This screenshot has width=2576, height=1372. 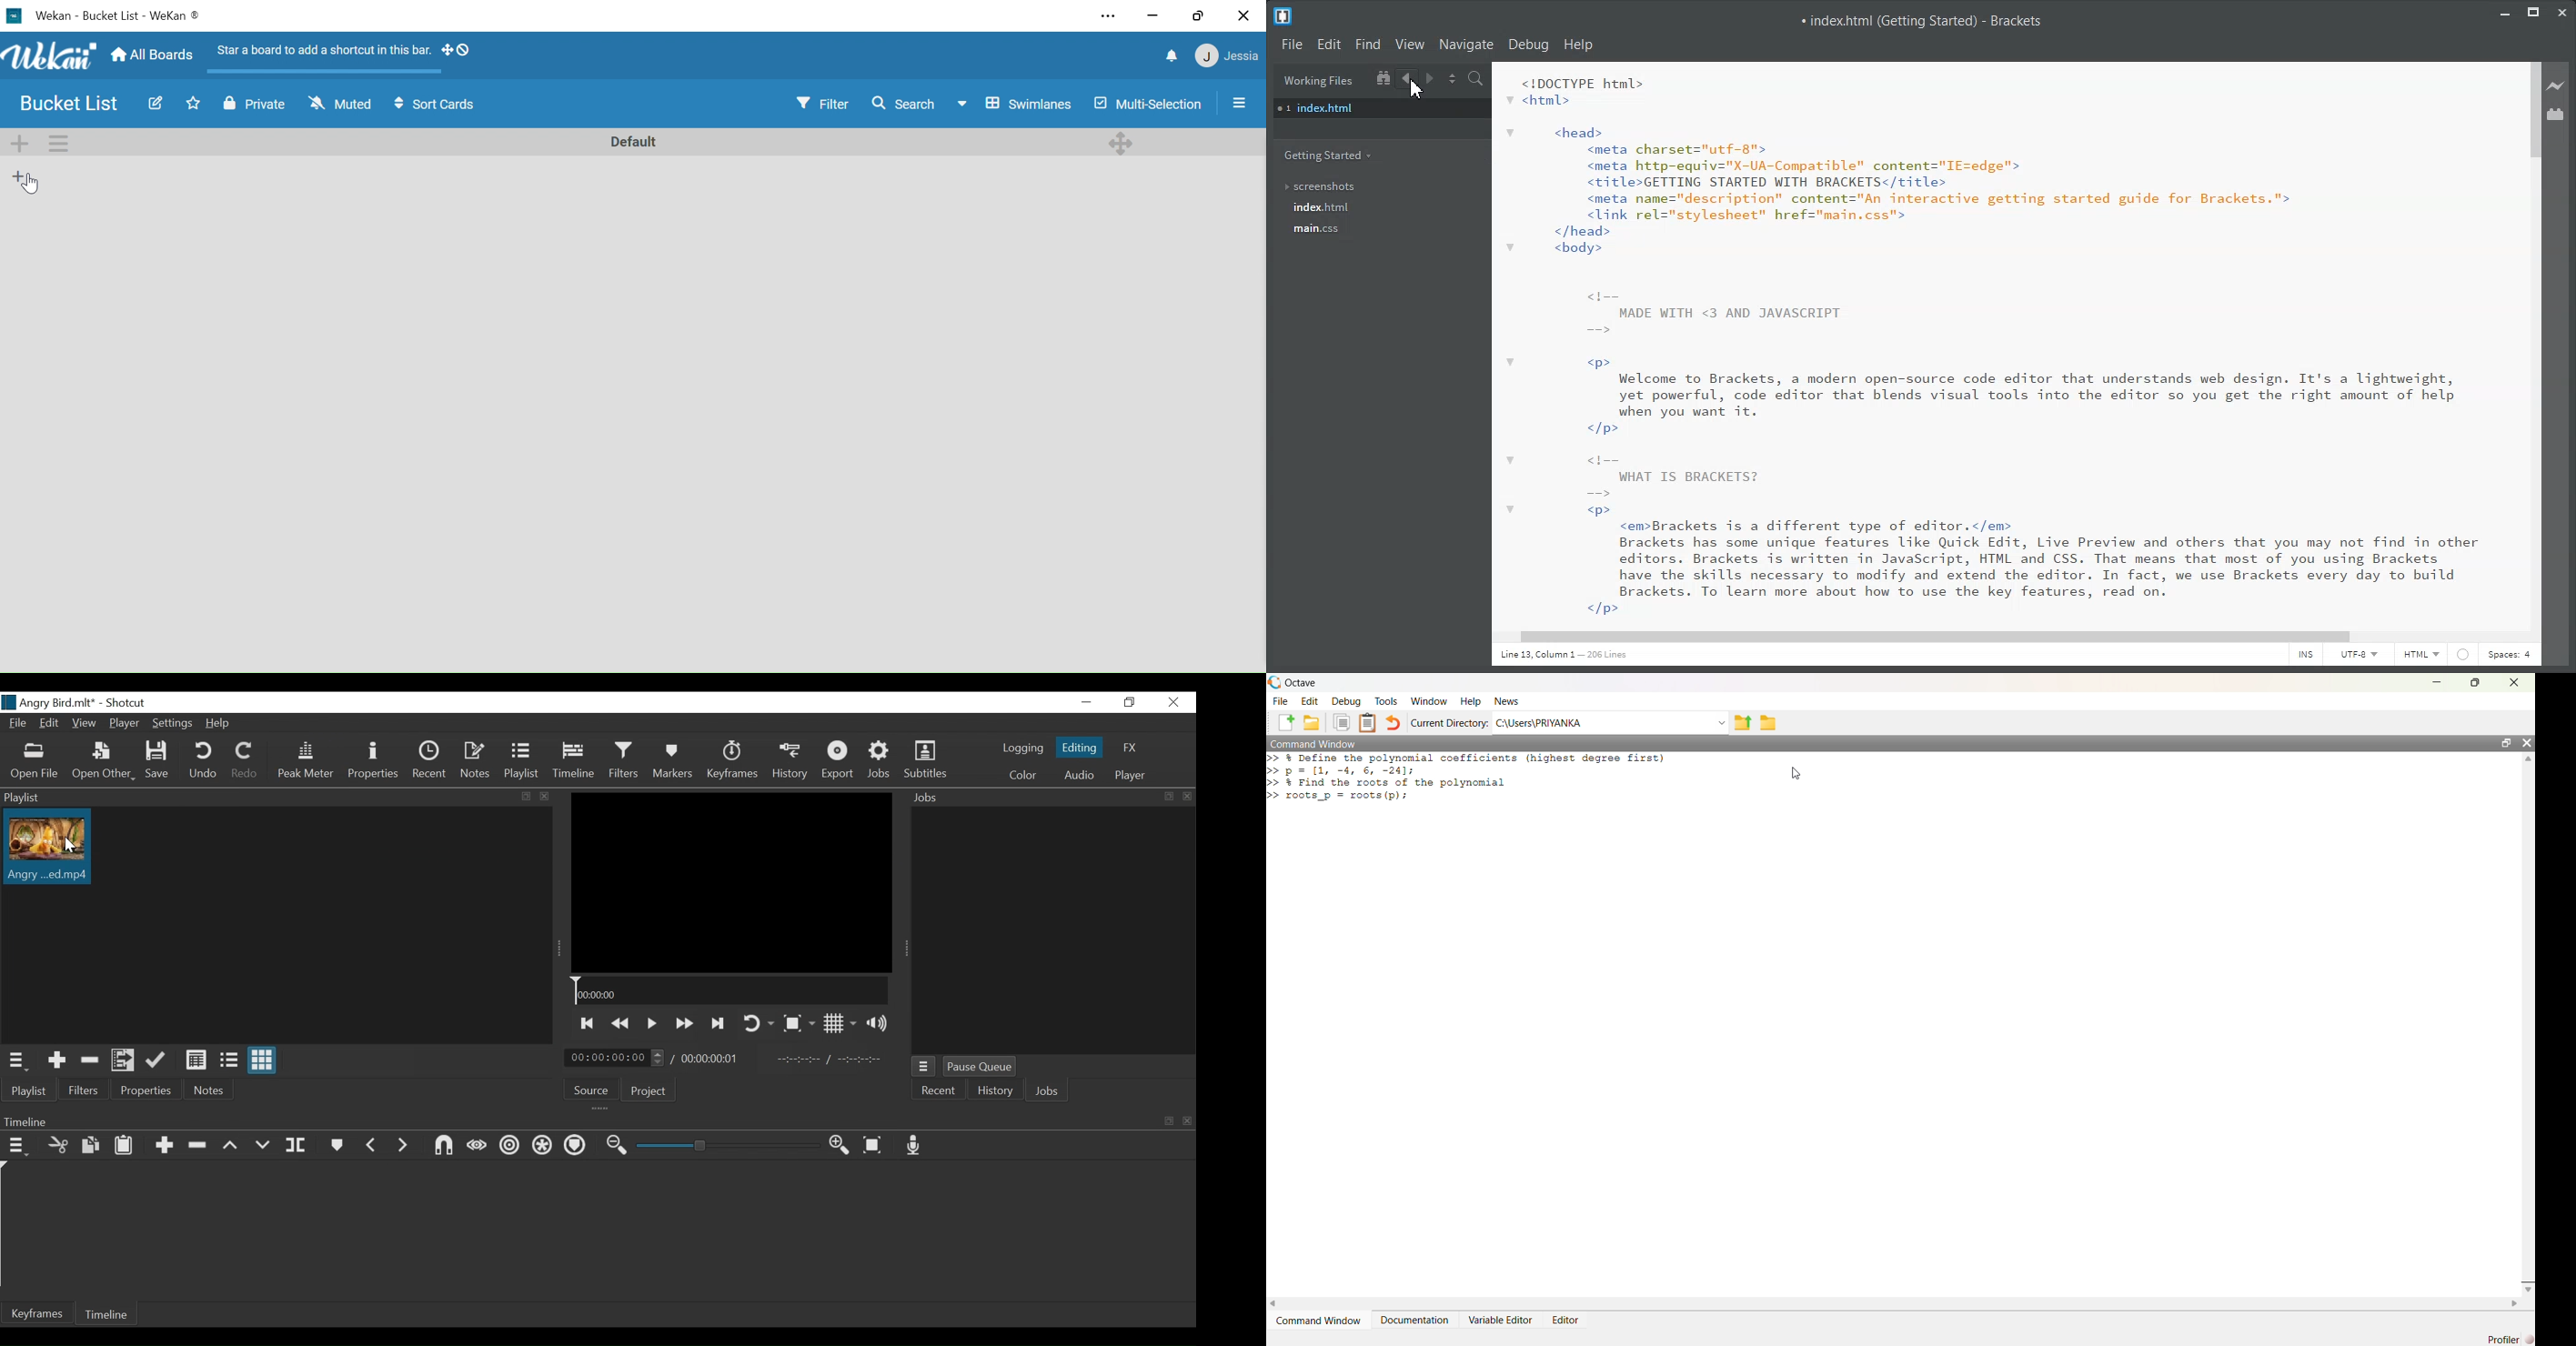 I want to click on Ripple all tracks, so click(x=541, y=1147).